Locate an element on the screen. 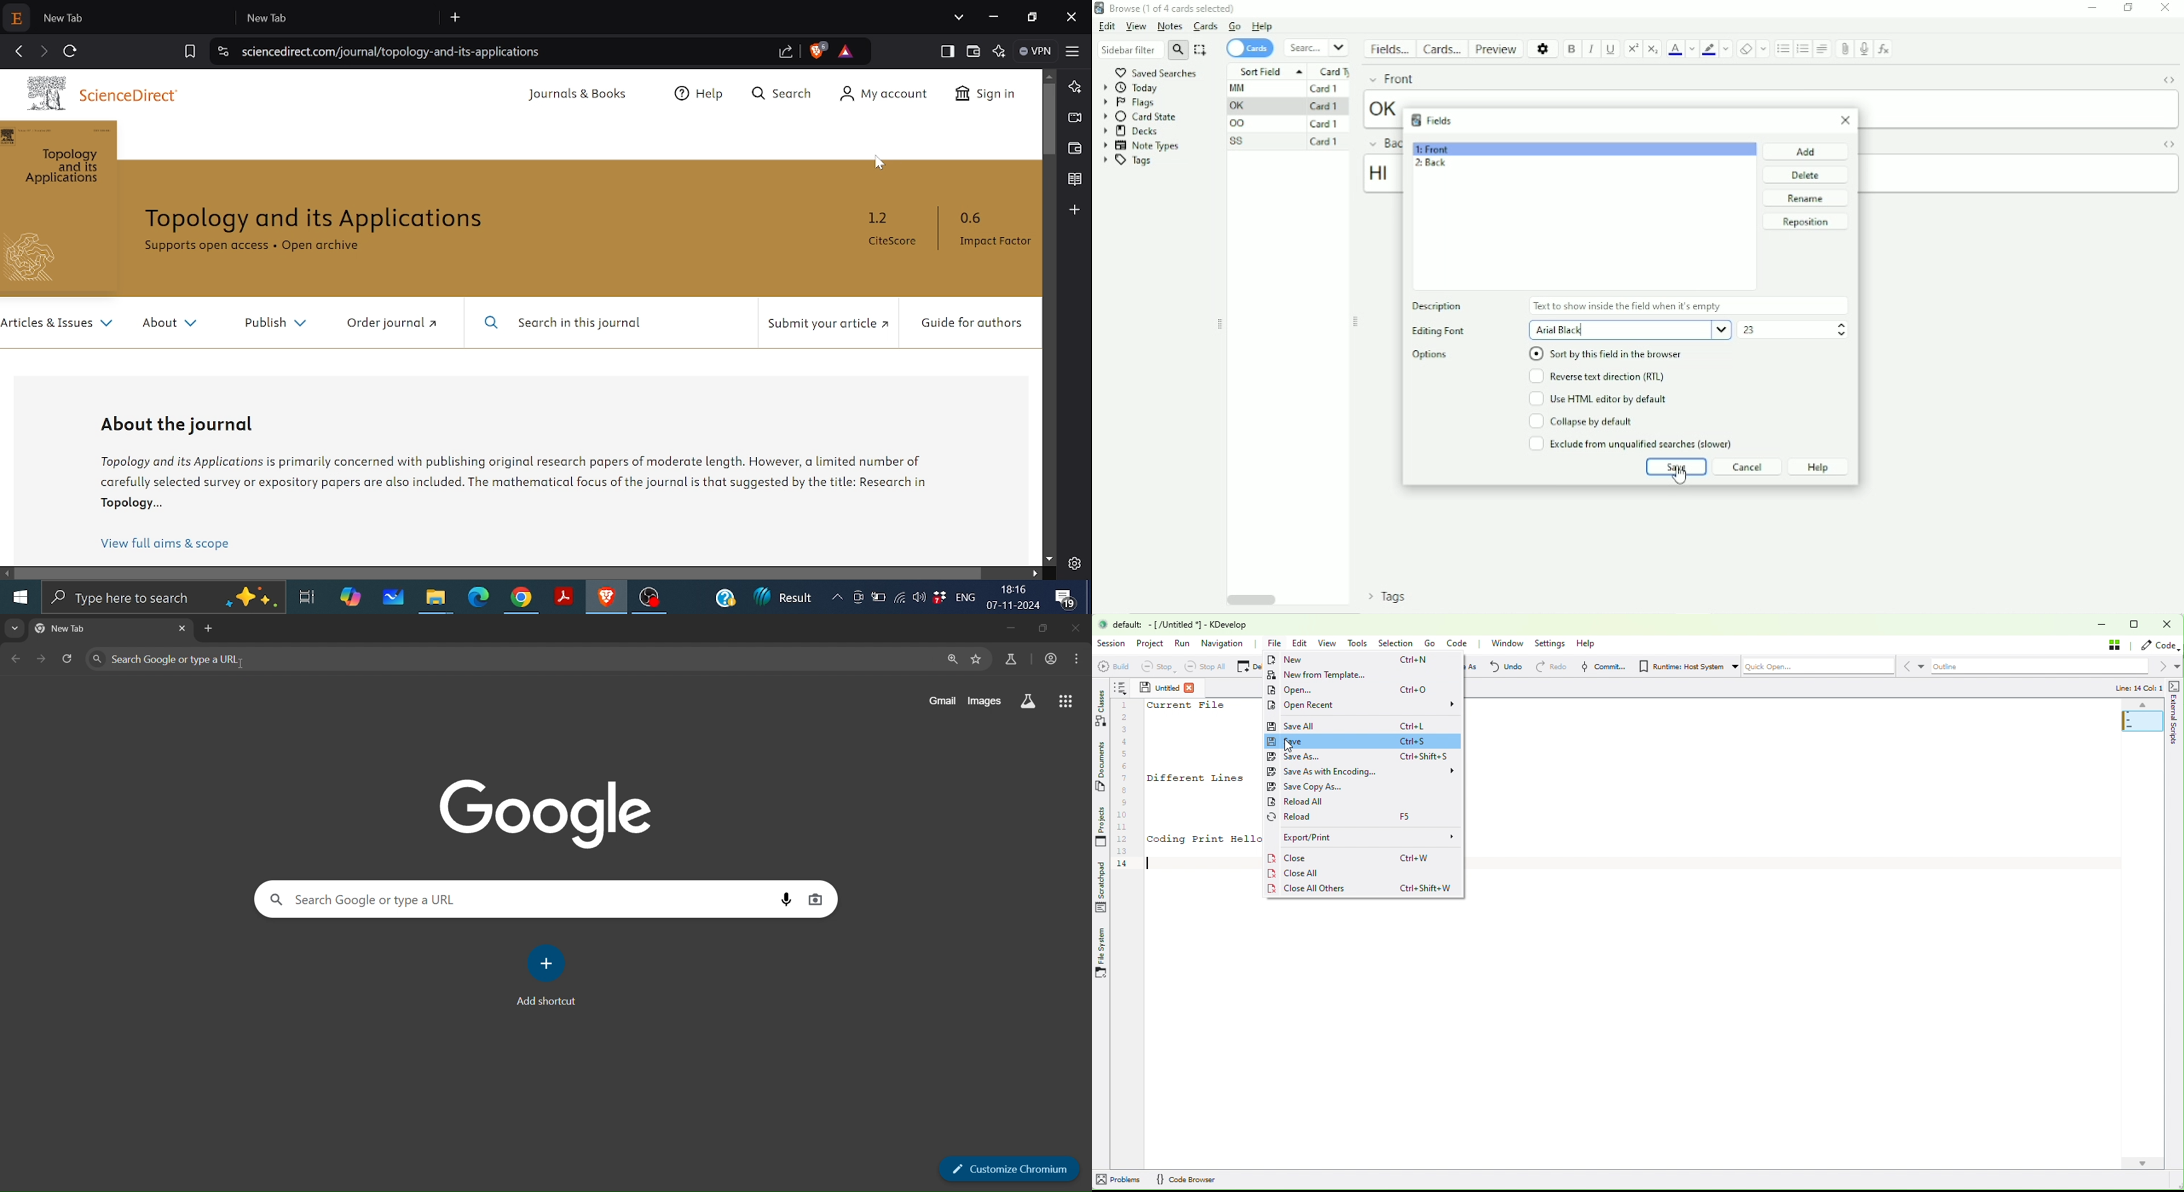 The height and width of the screenshot is (1204, 2184). Subscript is located at coordinates (1653, 48).